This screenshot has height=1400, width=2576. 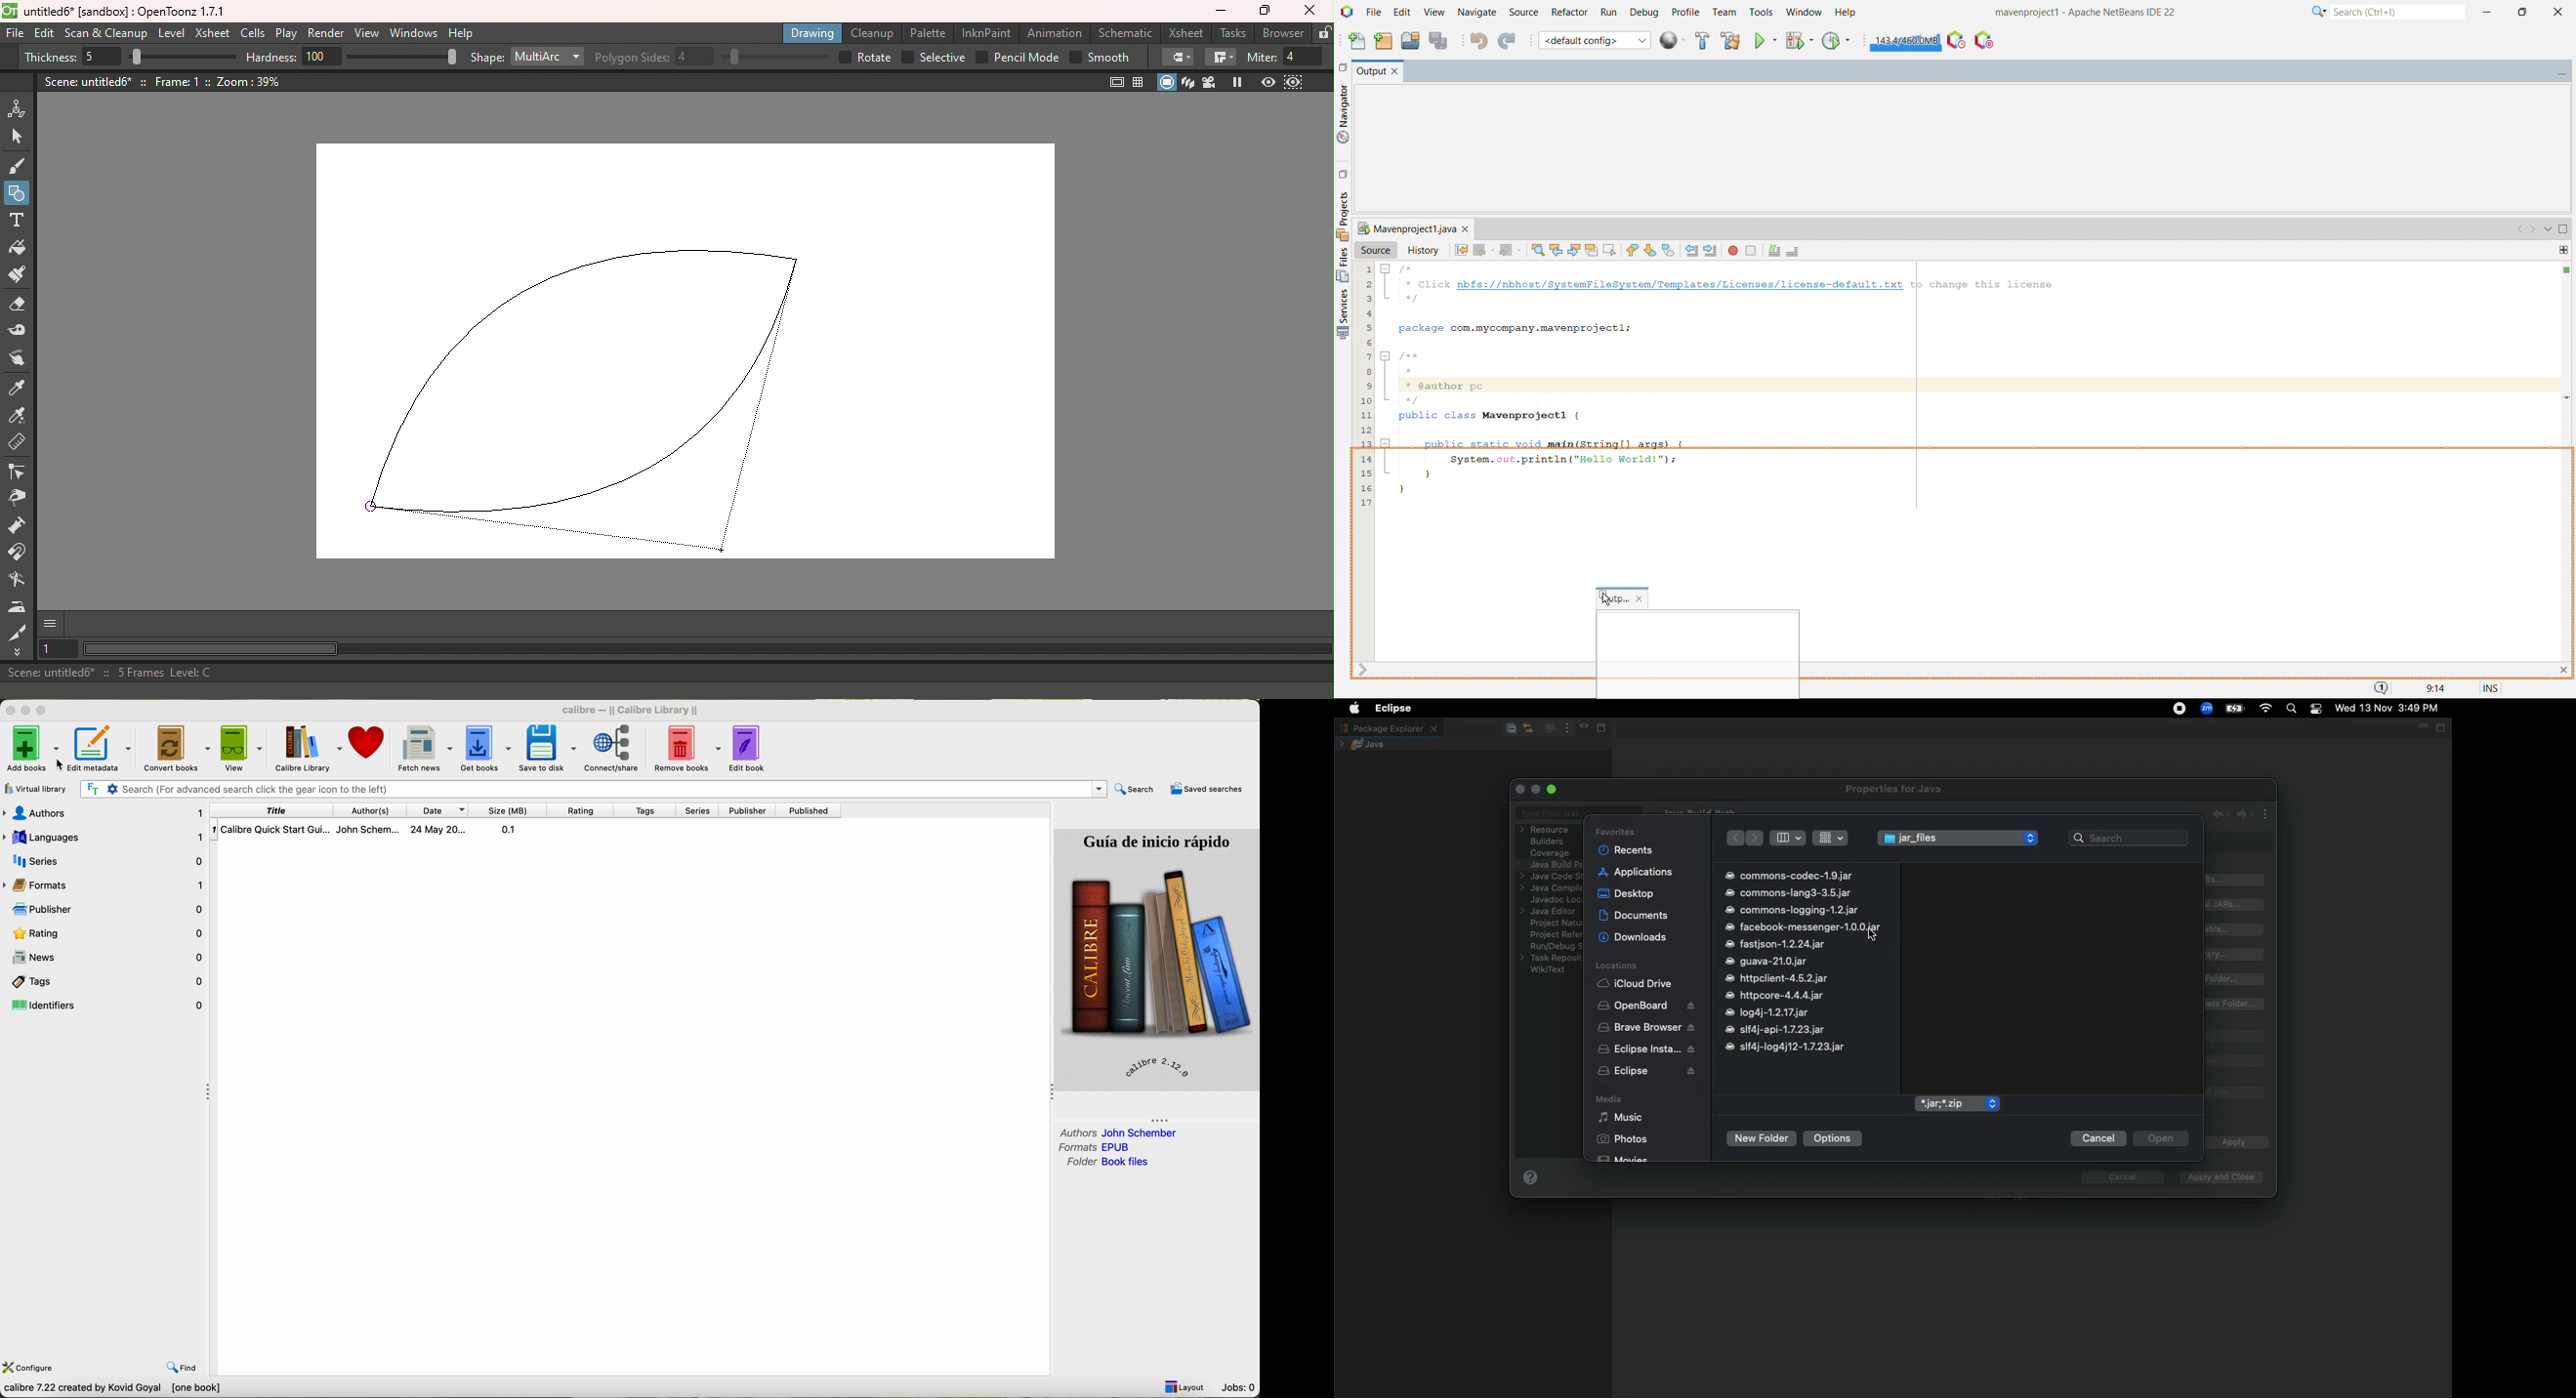 What do you see at coordinates (1219, 12) in the screenshot?
I see `Minimize` at bounding box center [1219, 12].